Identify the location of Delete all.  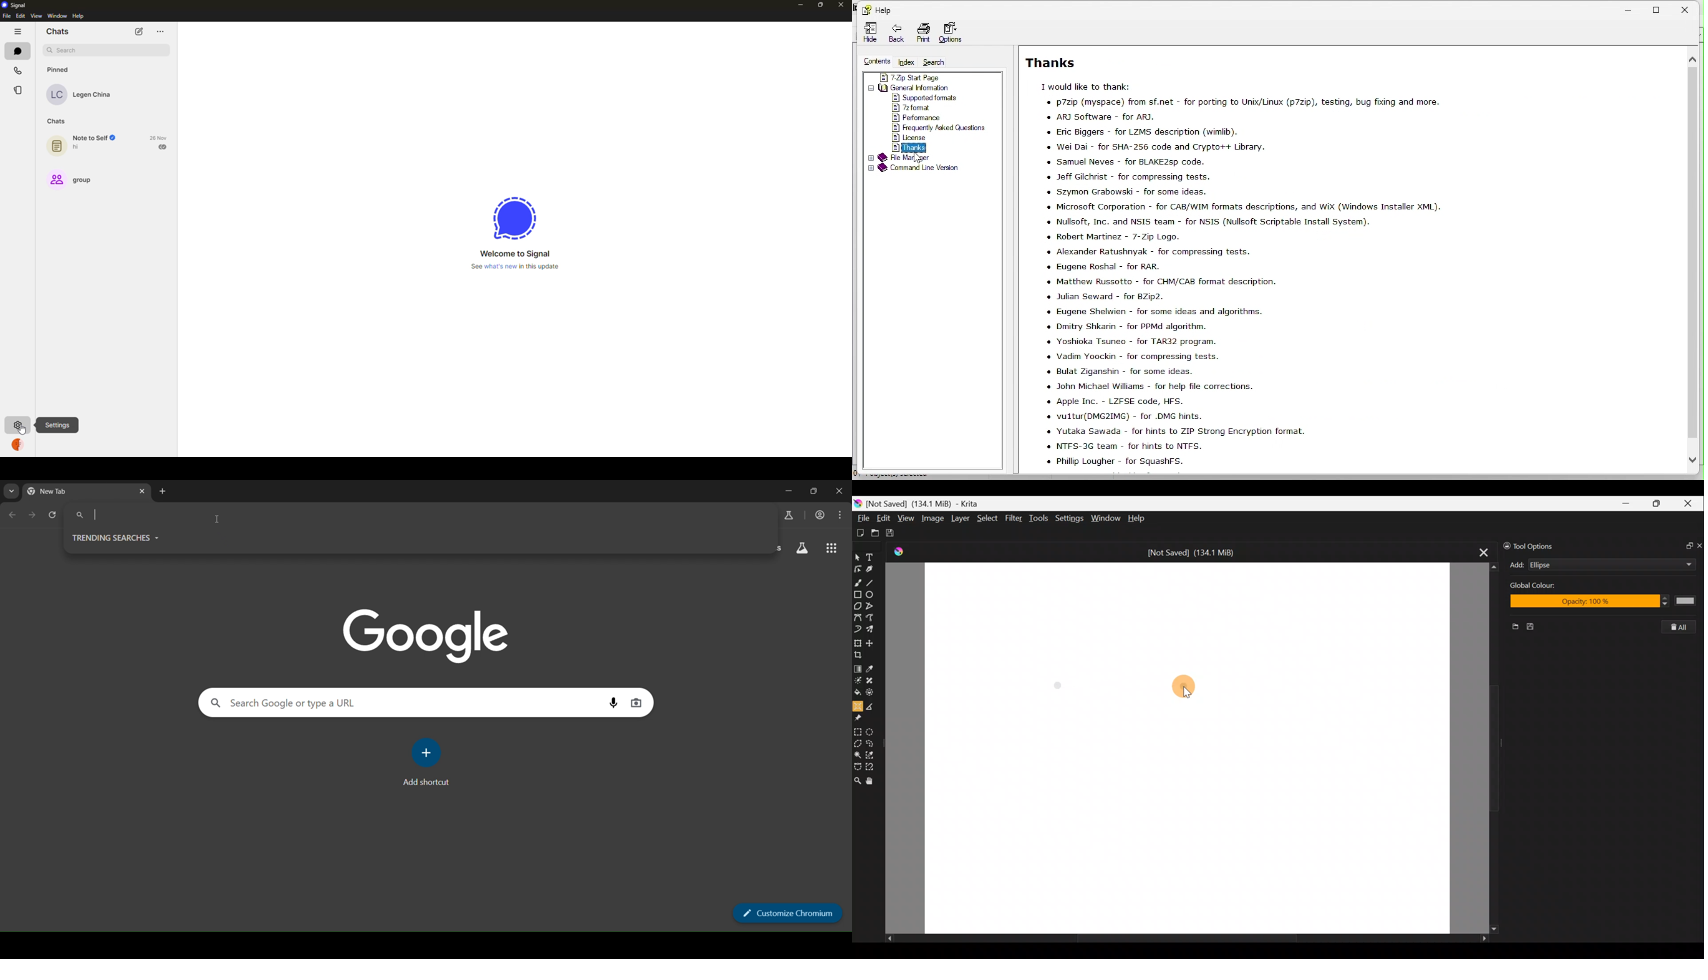
(1684, 627).